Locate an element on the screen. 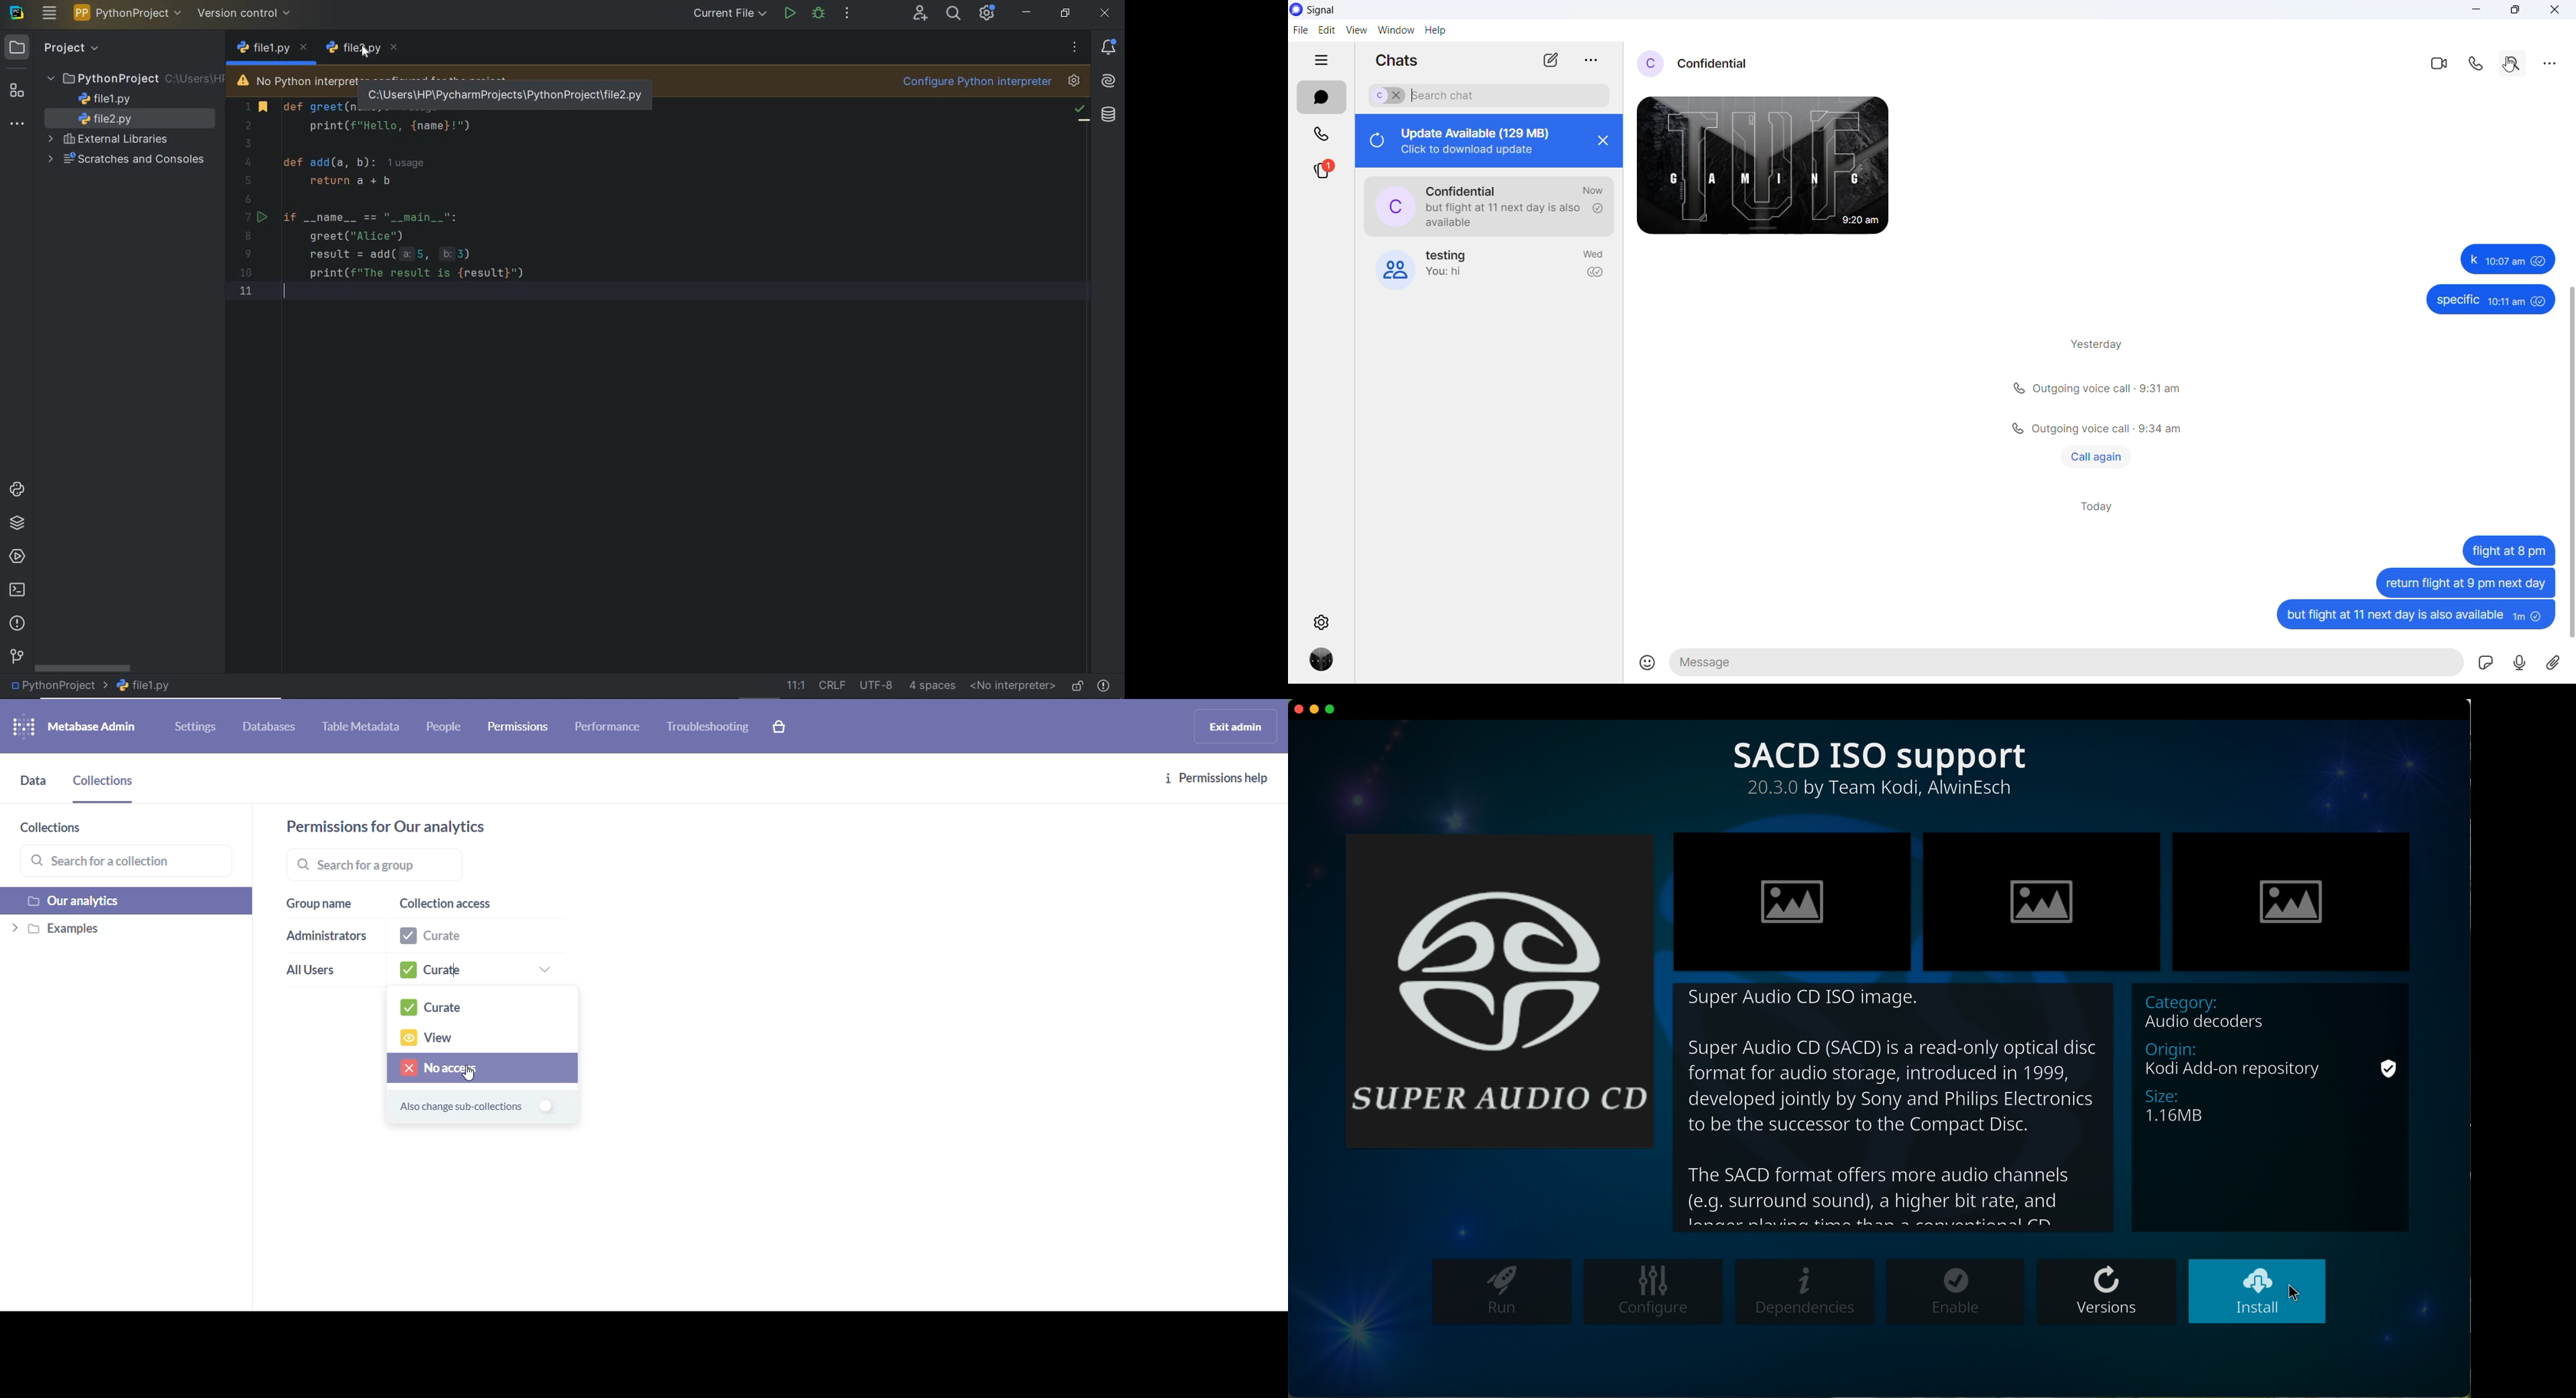  make file ready only is located at coordinates (1076, 684).